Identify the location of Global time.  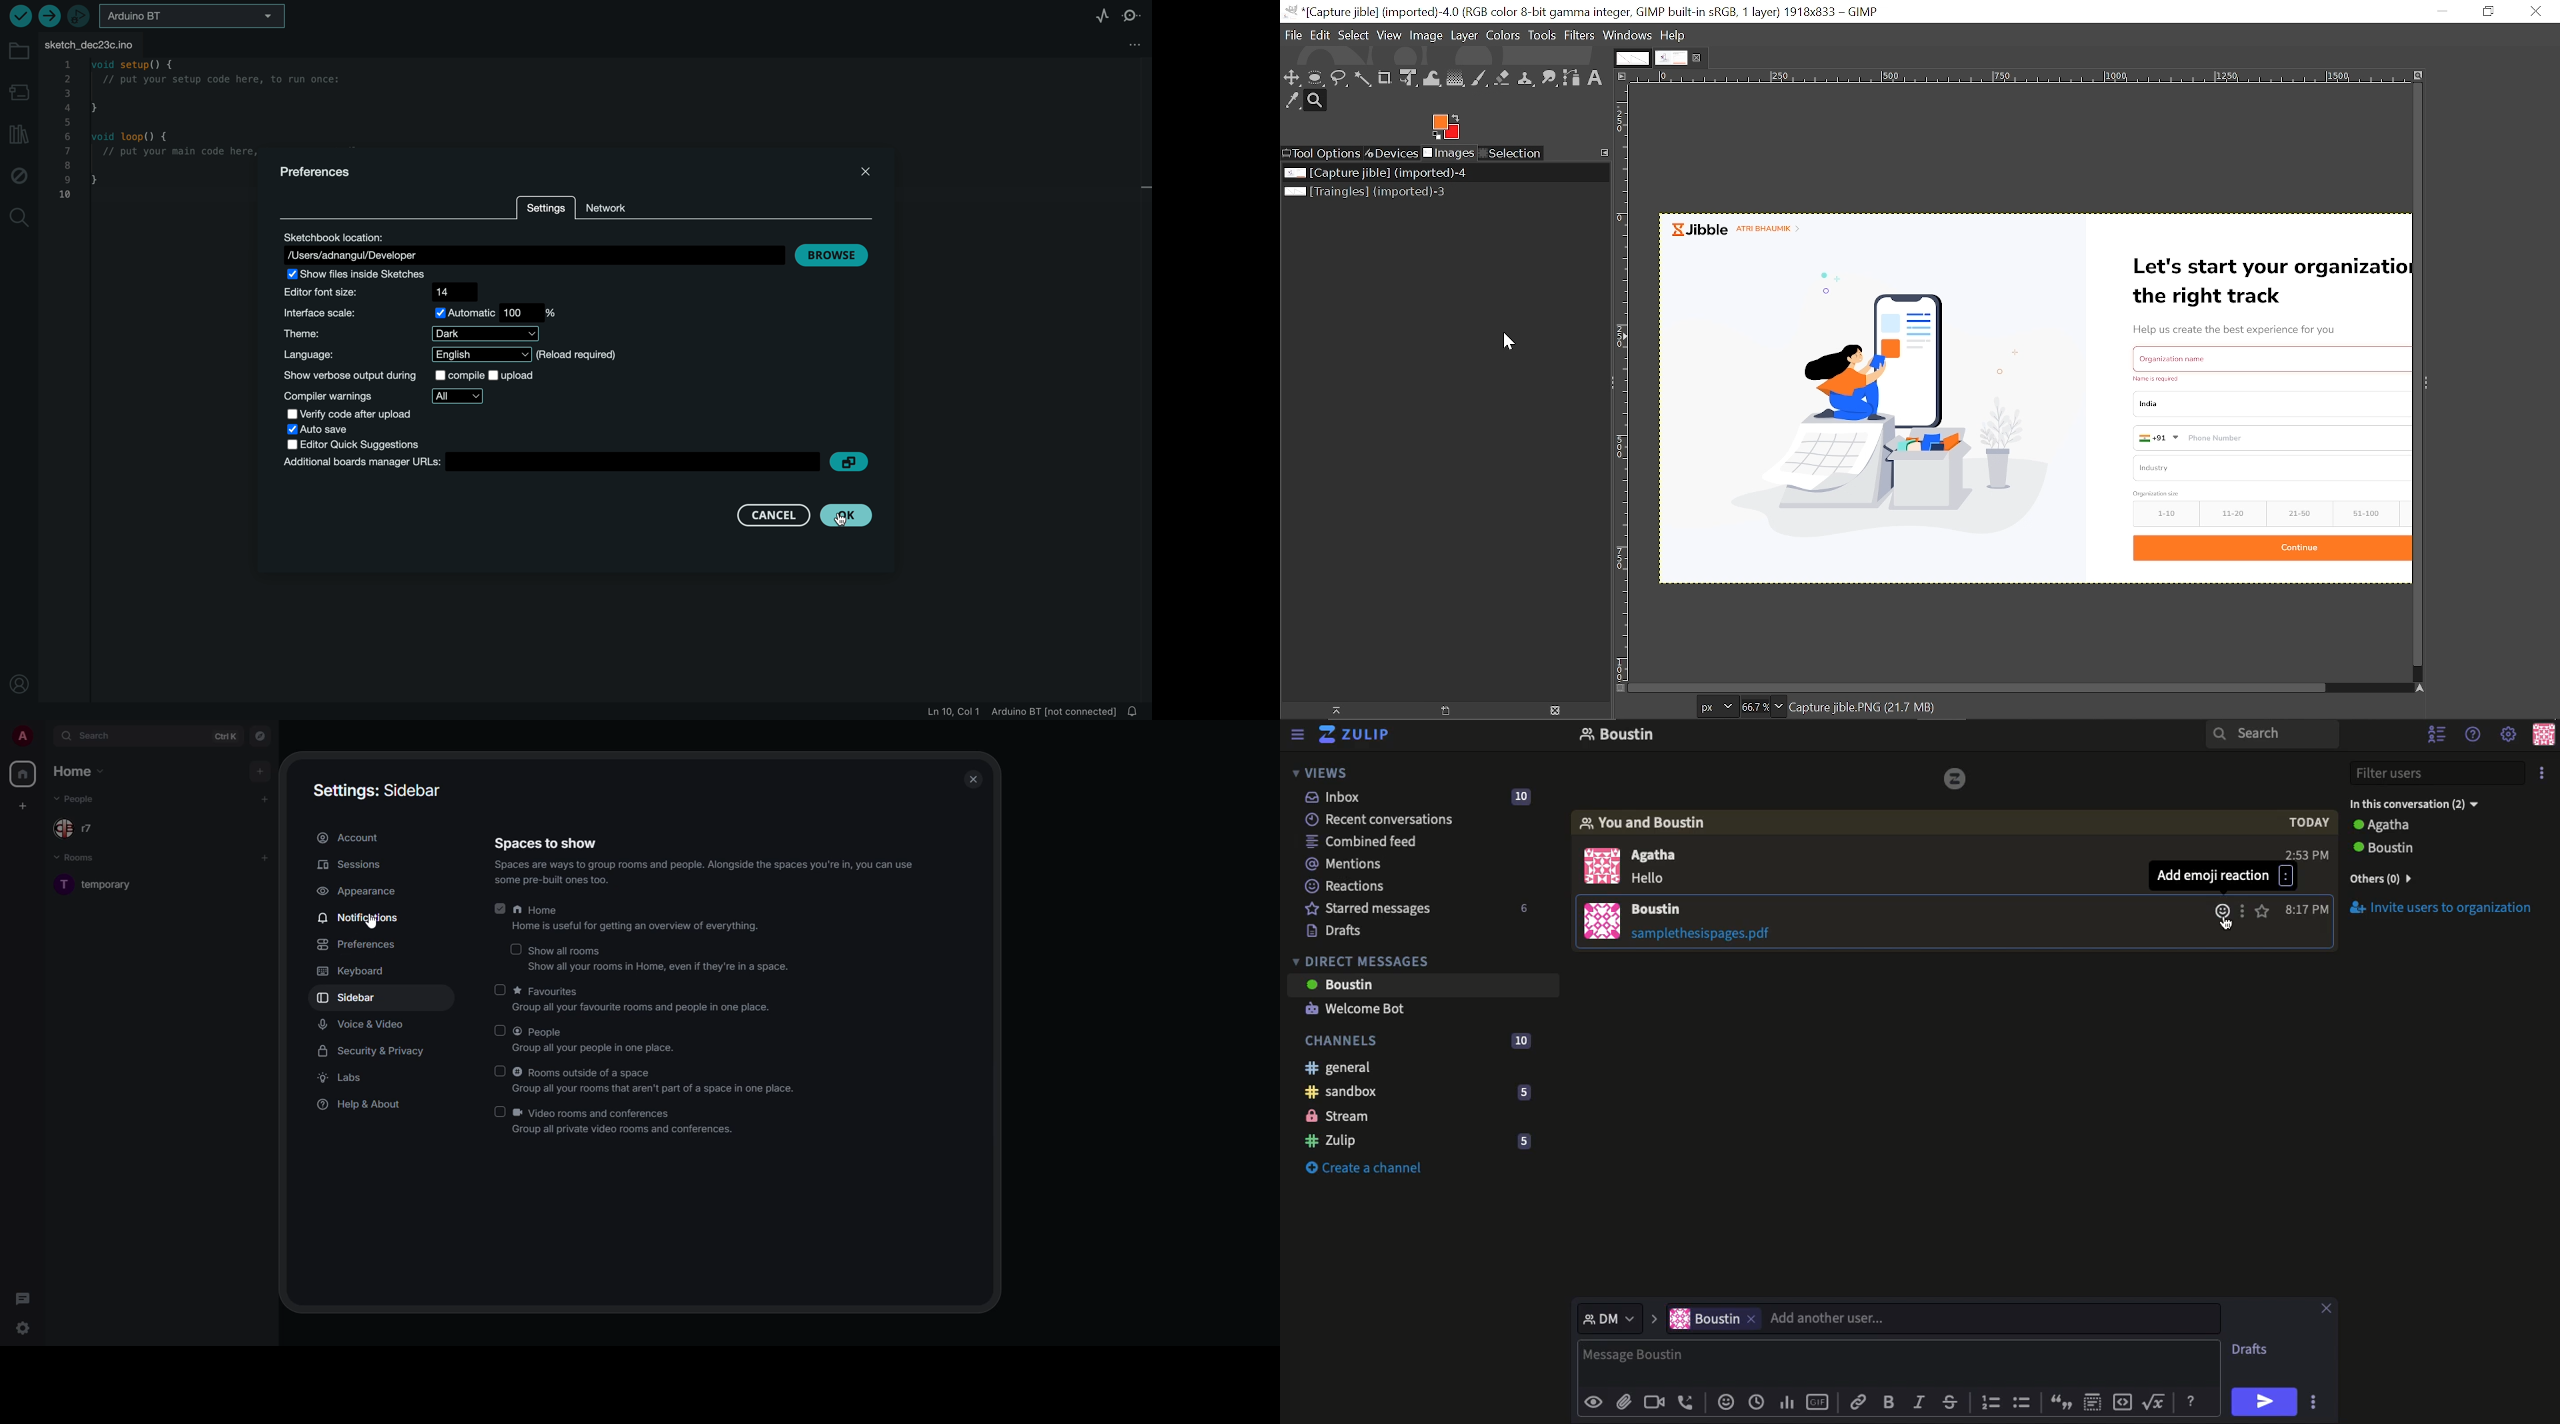
(1756, 1402).